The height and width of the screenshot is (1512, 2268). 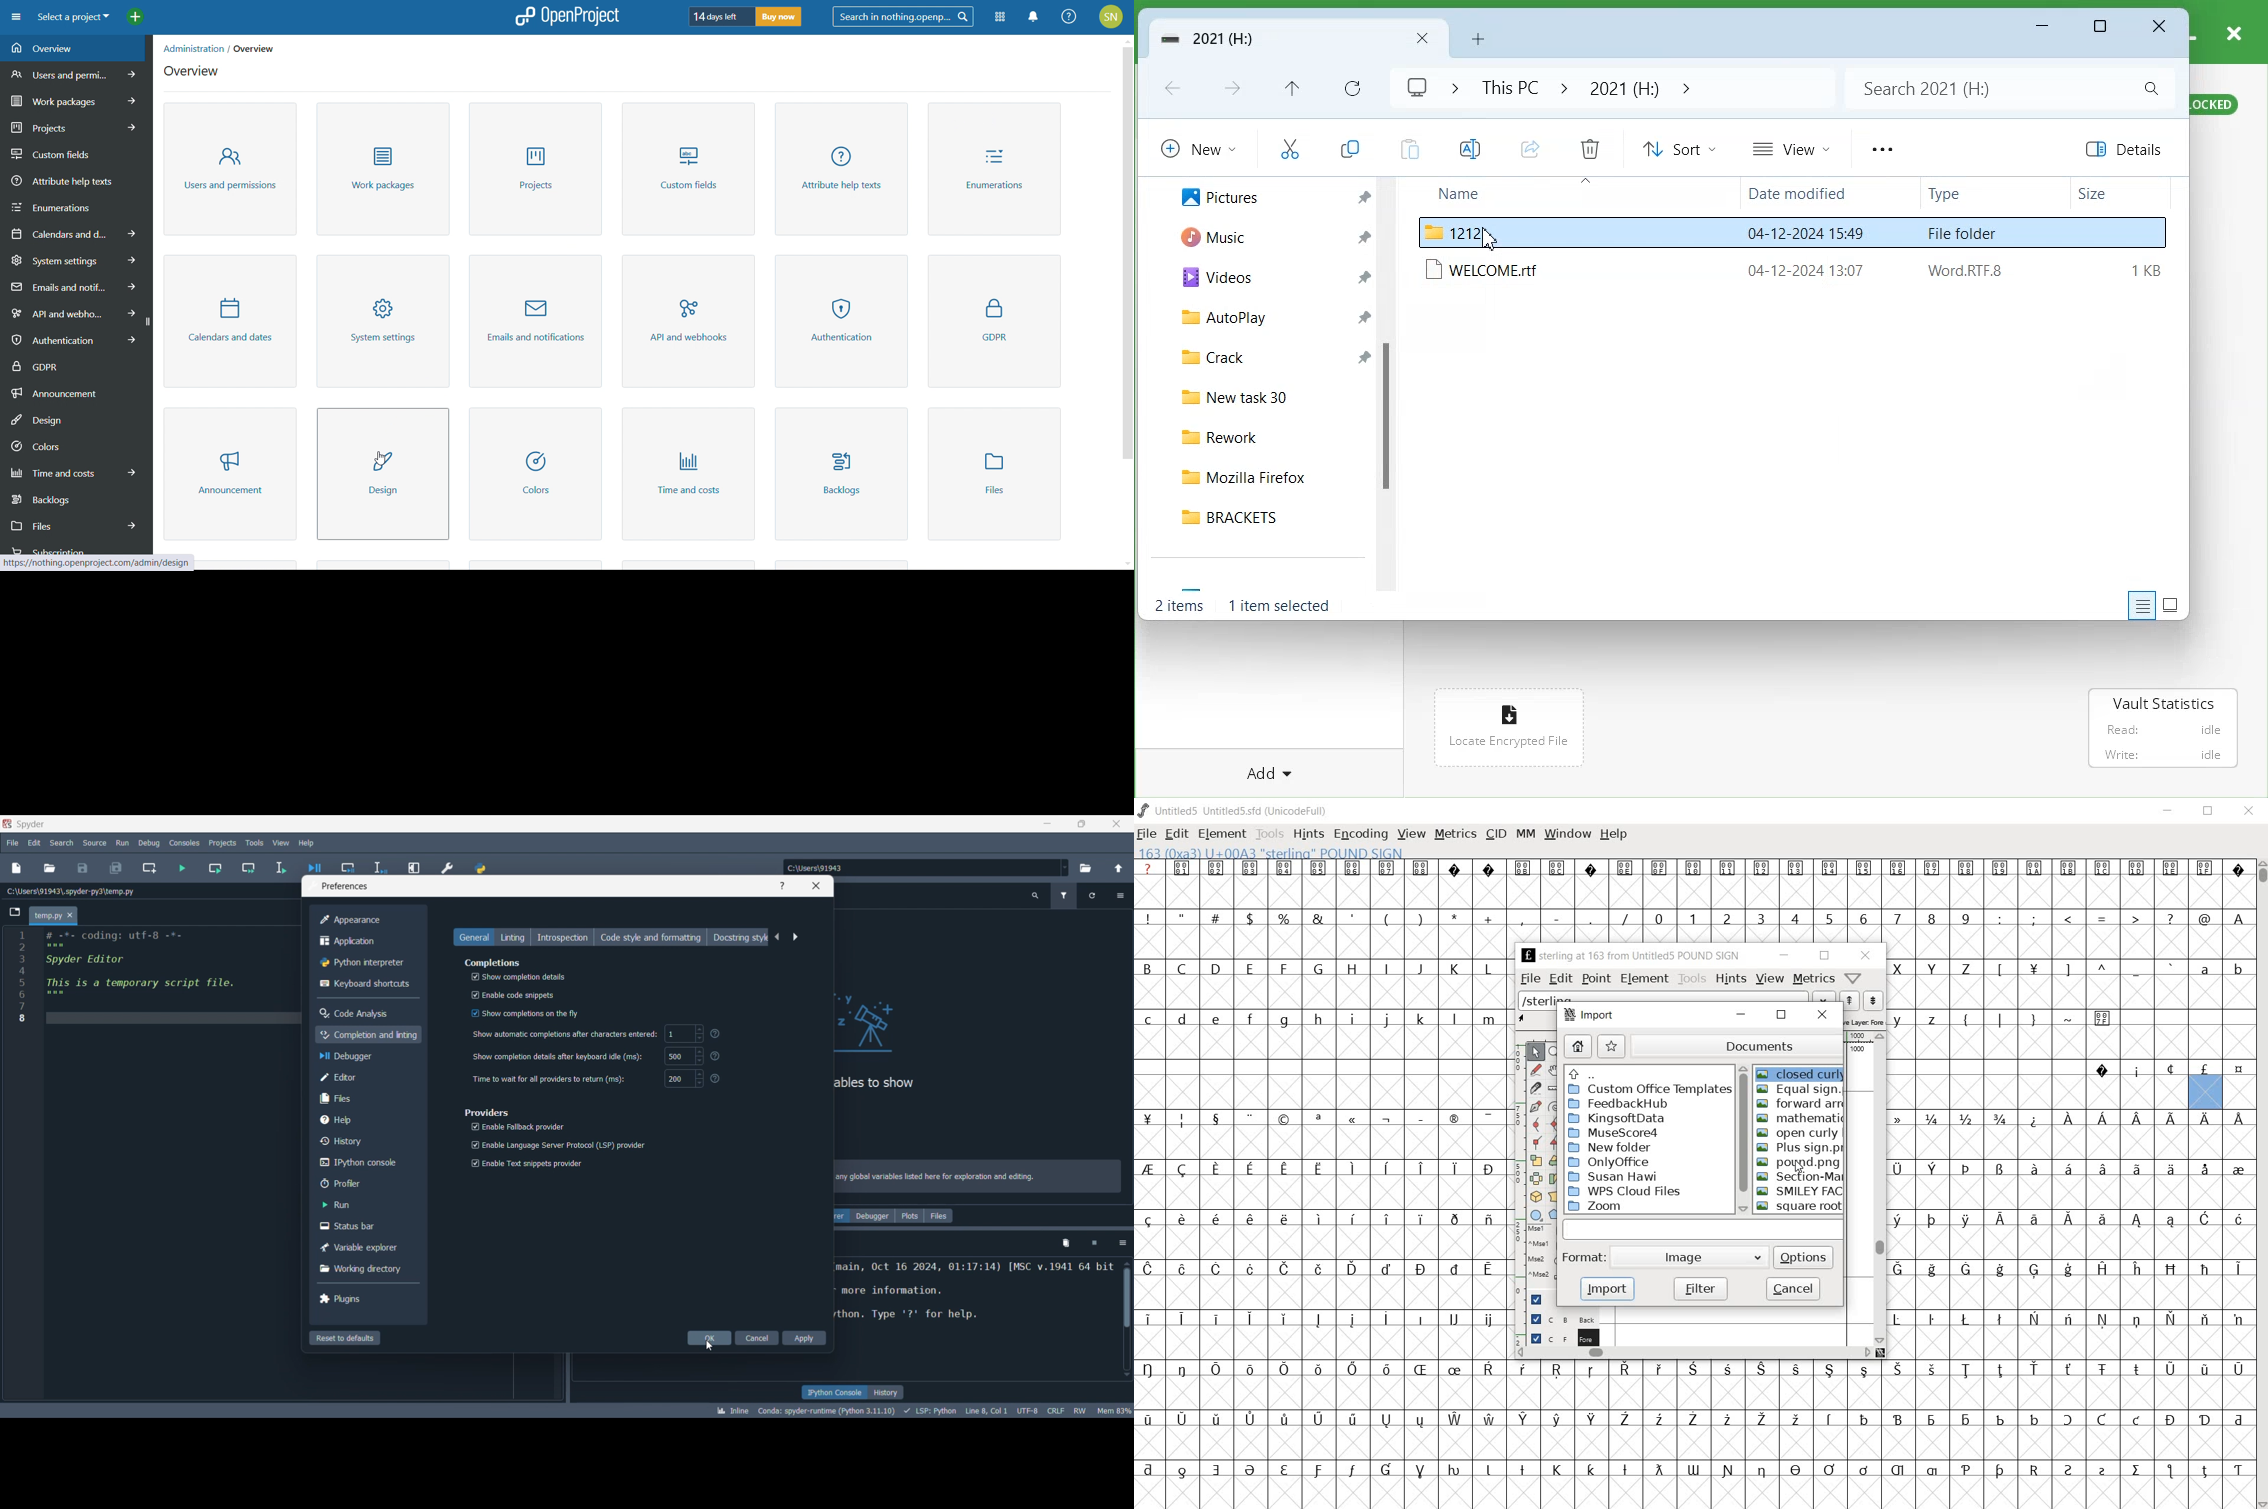 What do you see at coordinates (1694, 1469) in the screenshot?
I see `Symbol` at bounding box center [1694, 1469].